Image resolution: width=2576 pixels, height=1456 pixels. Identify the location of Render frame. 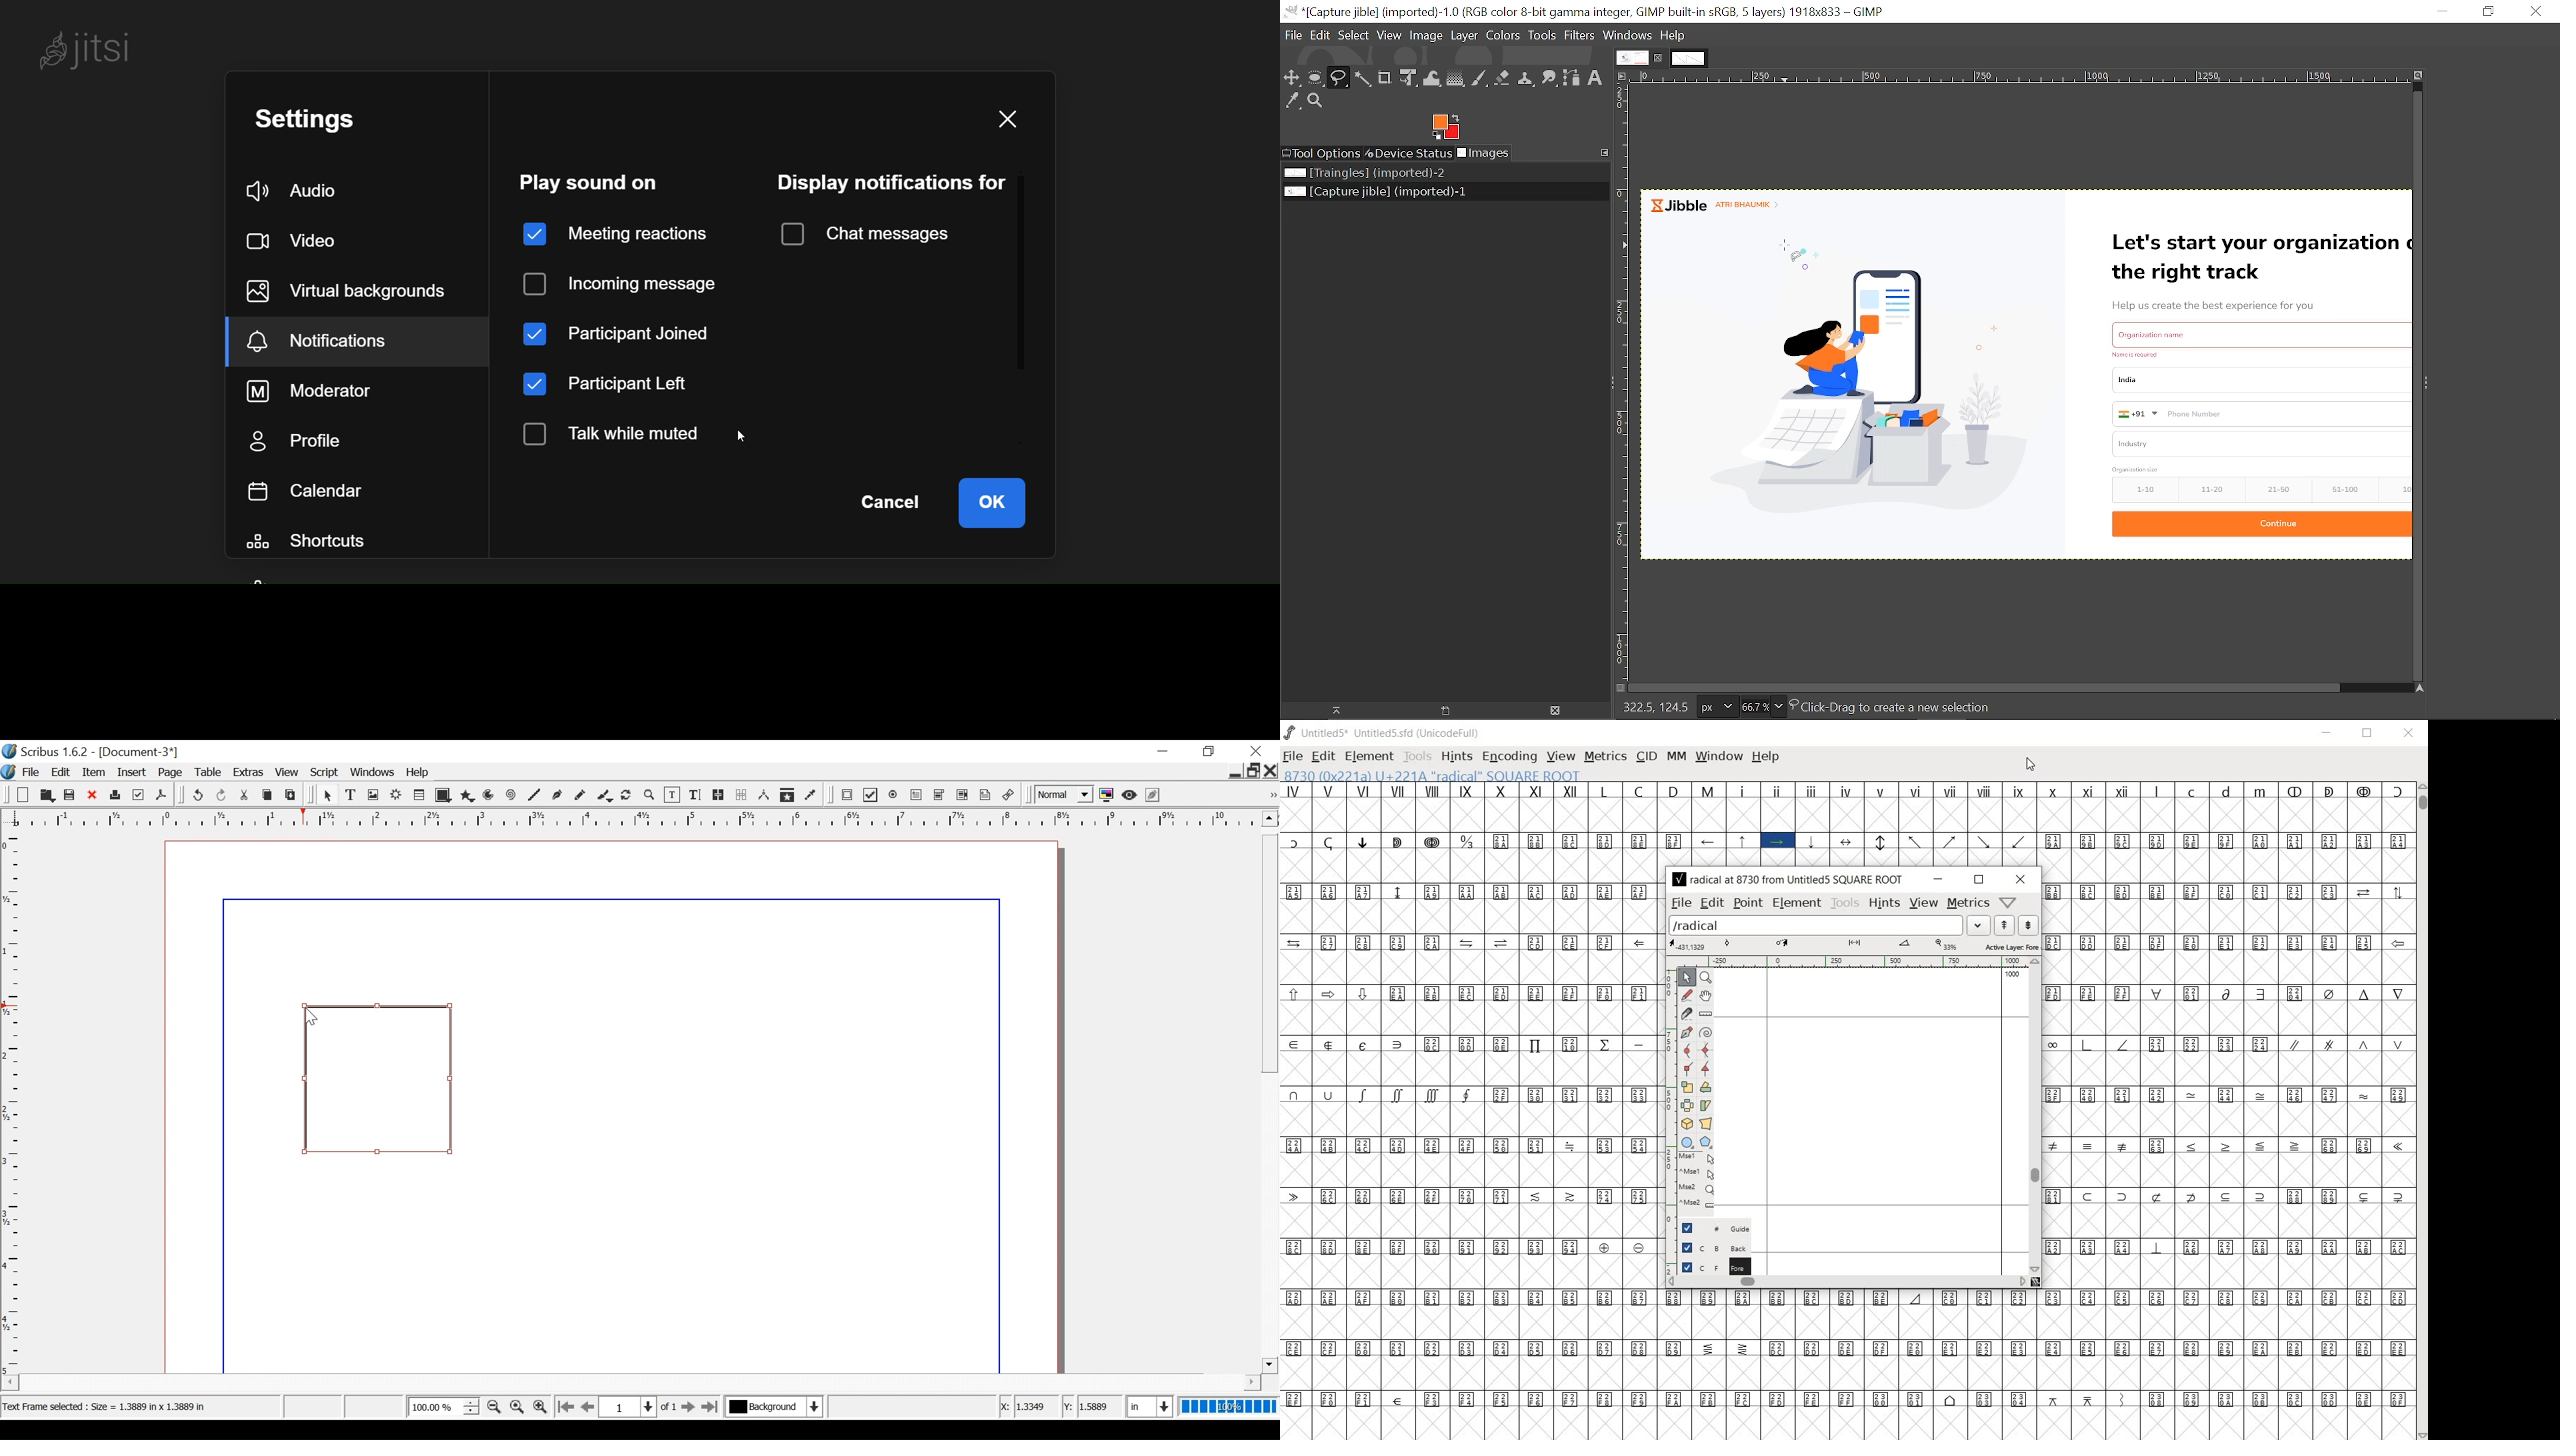
(397, 795).